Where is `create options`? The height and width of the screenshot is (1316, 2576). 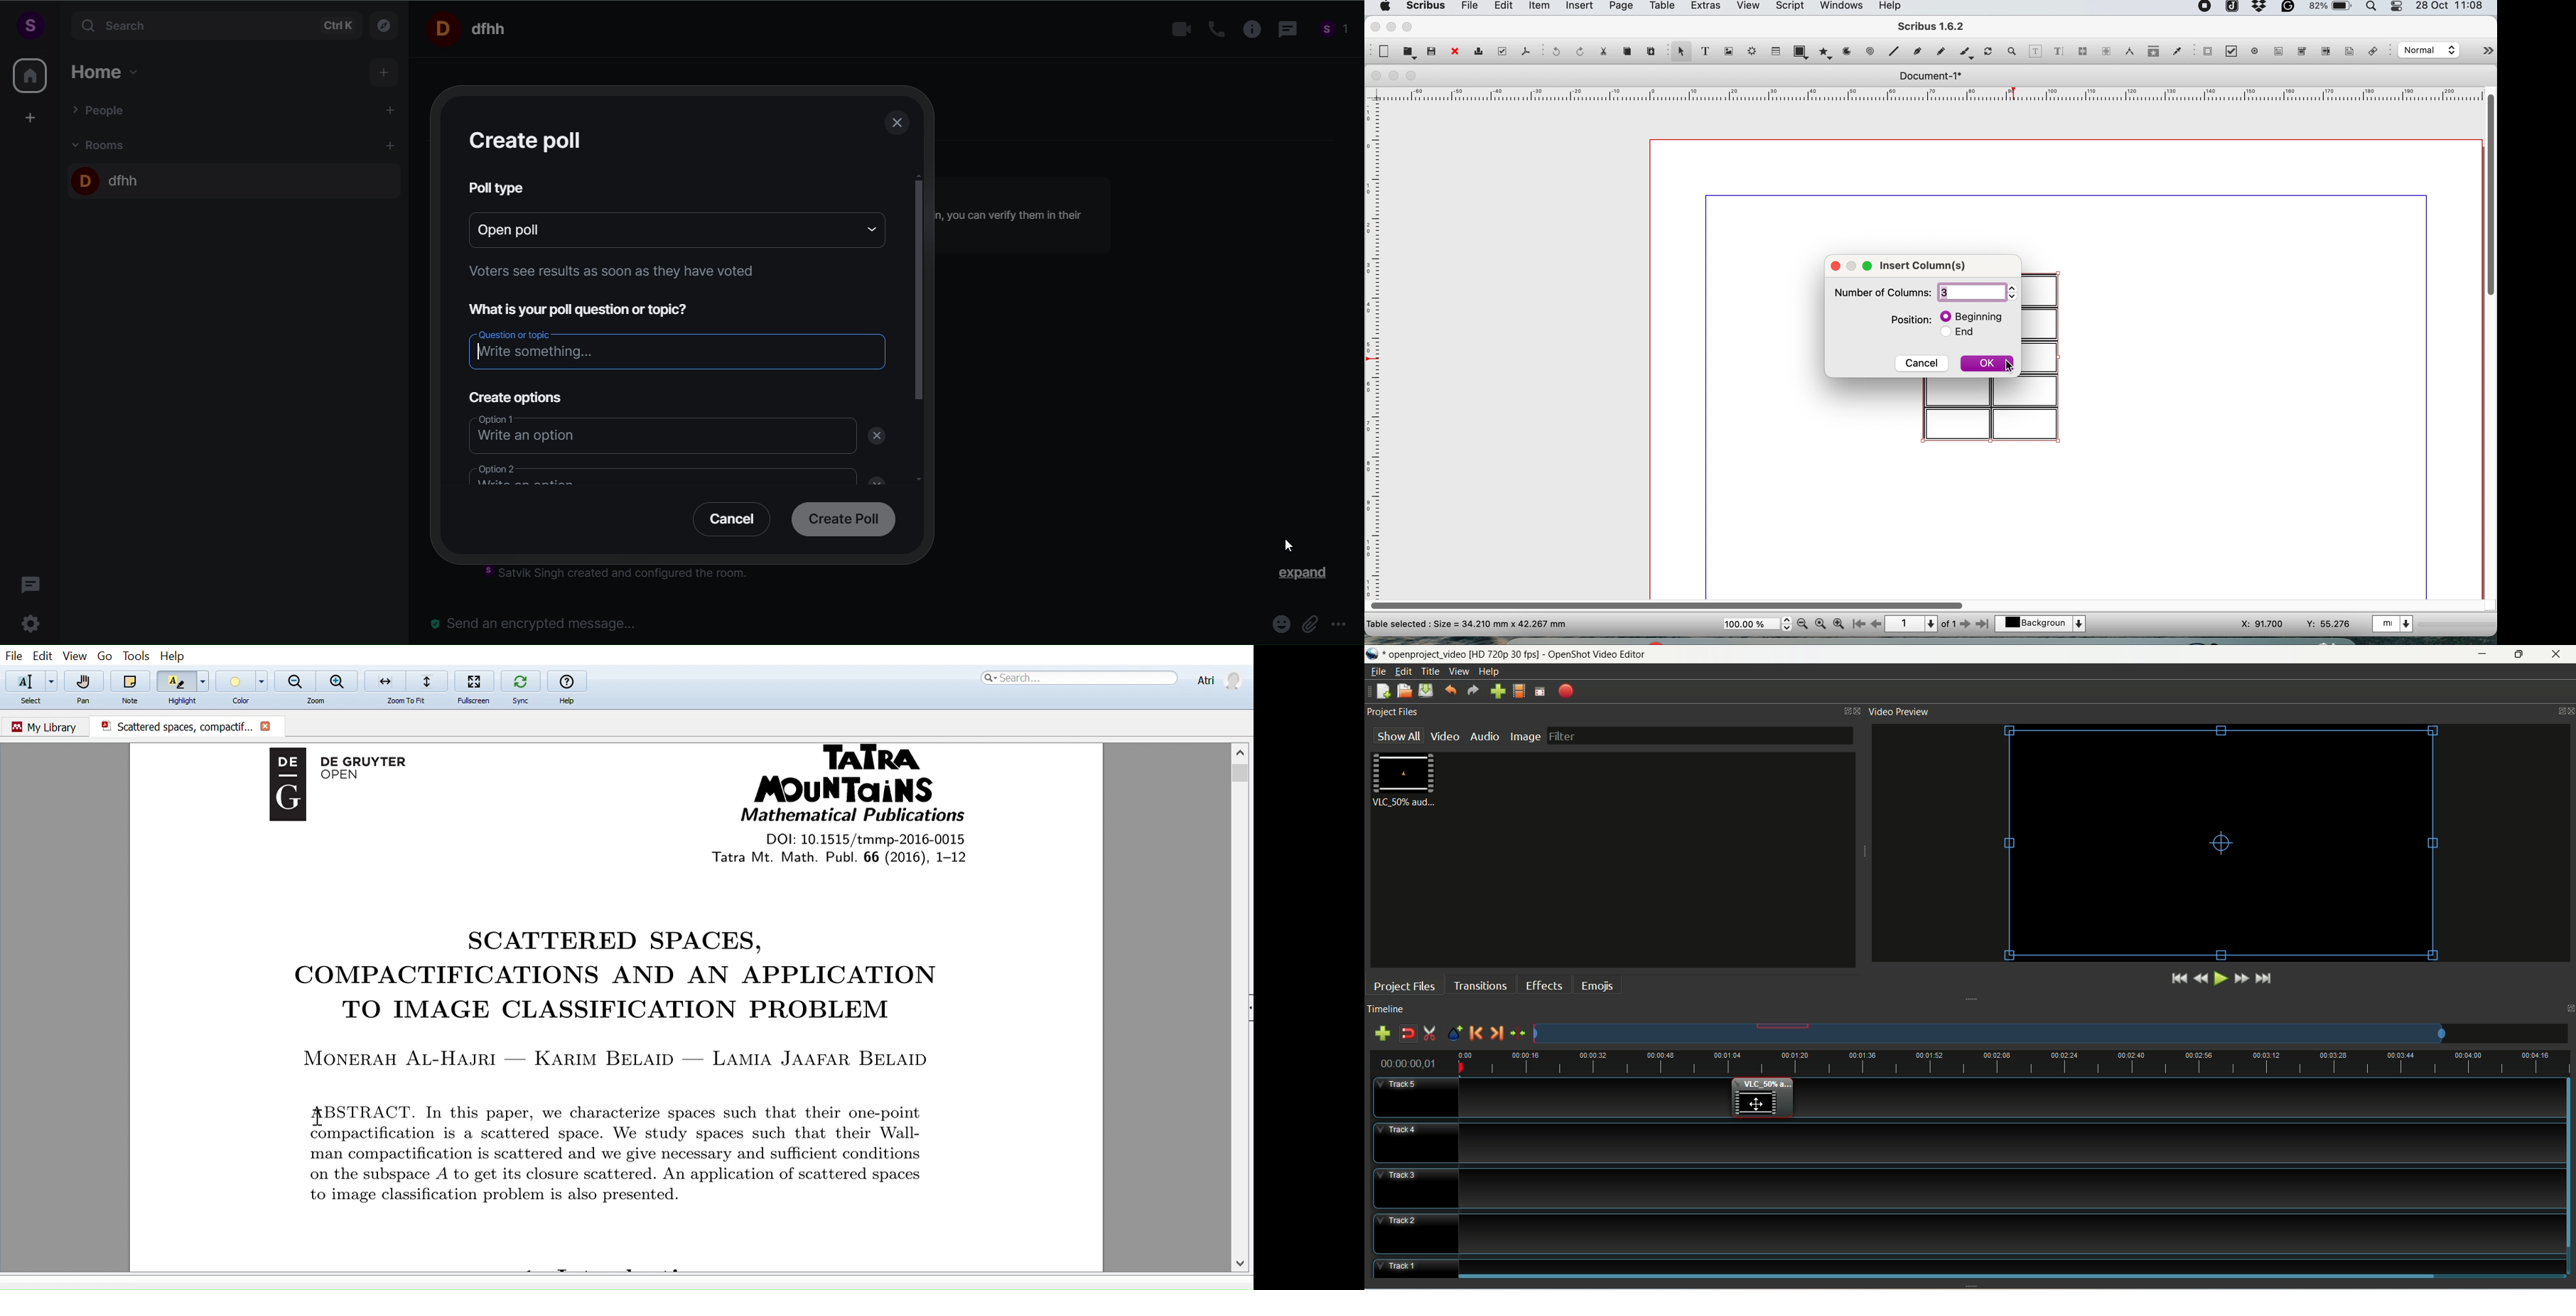 create options is located at coordinates (513, 394).